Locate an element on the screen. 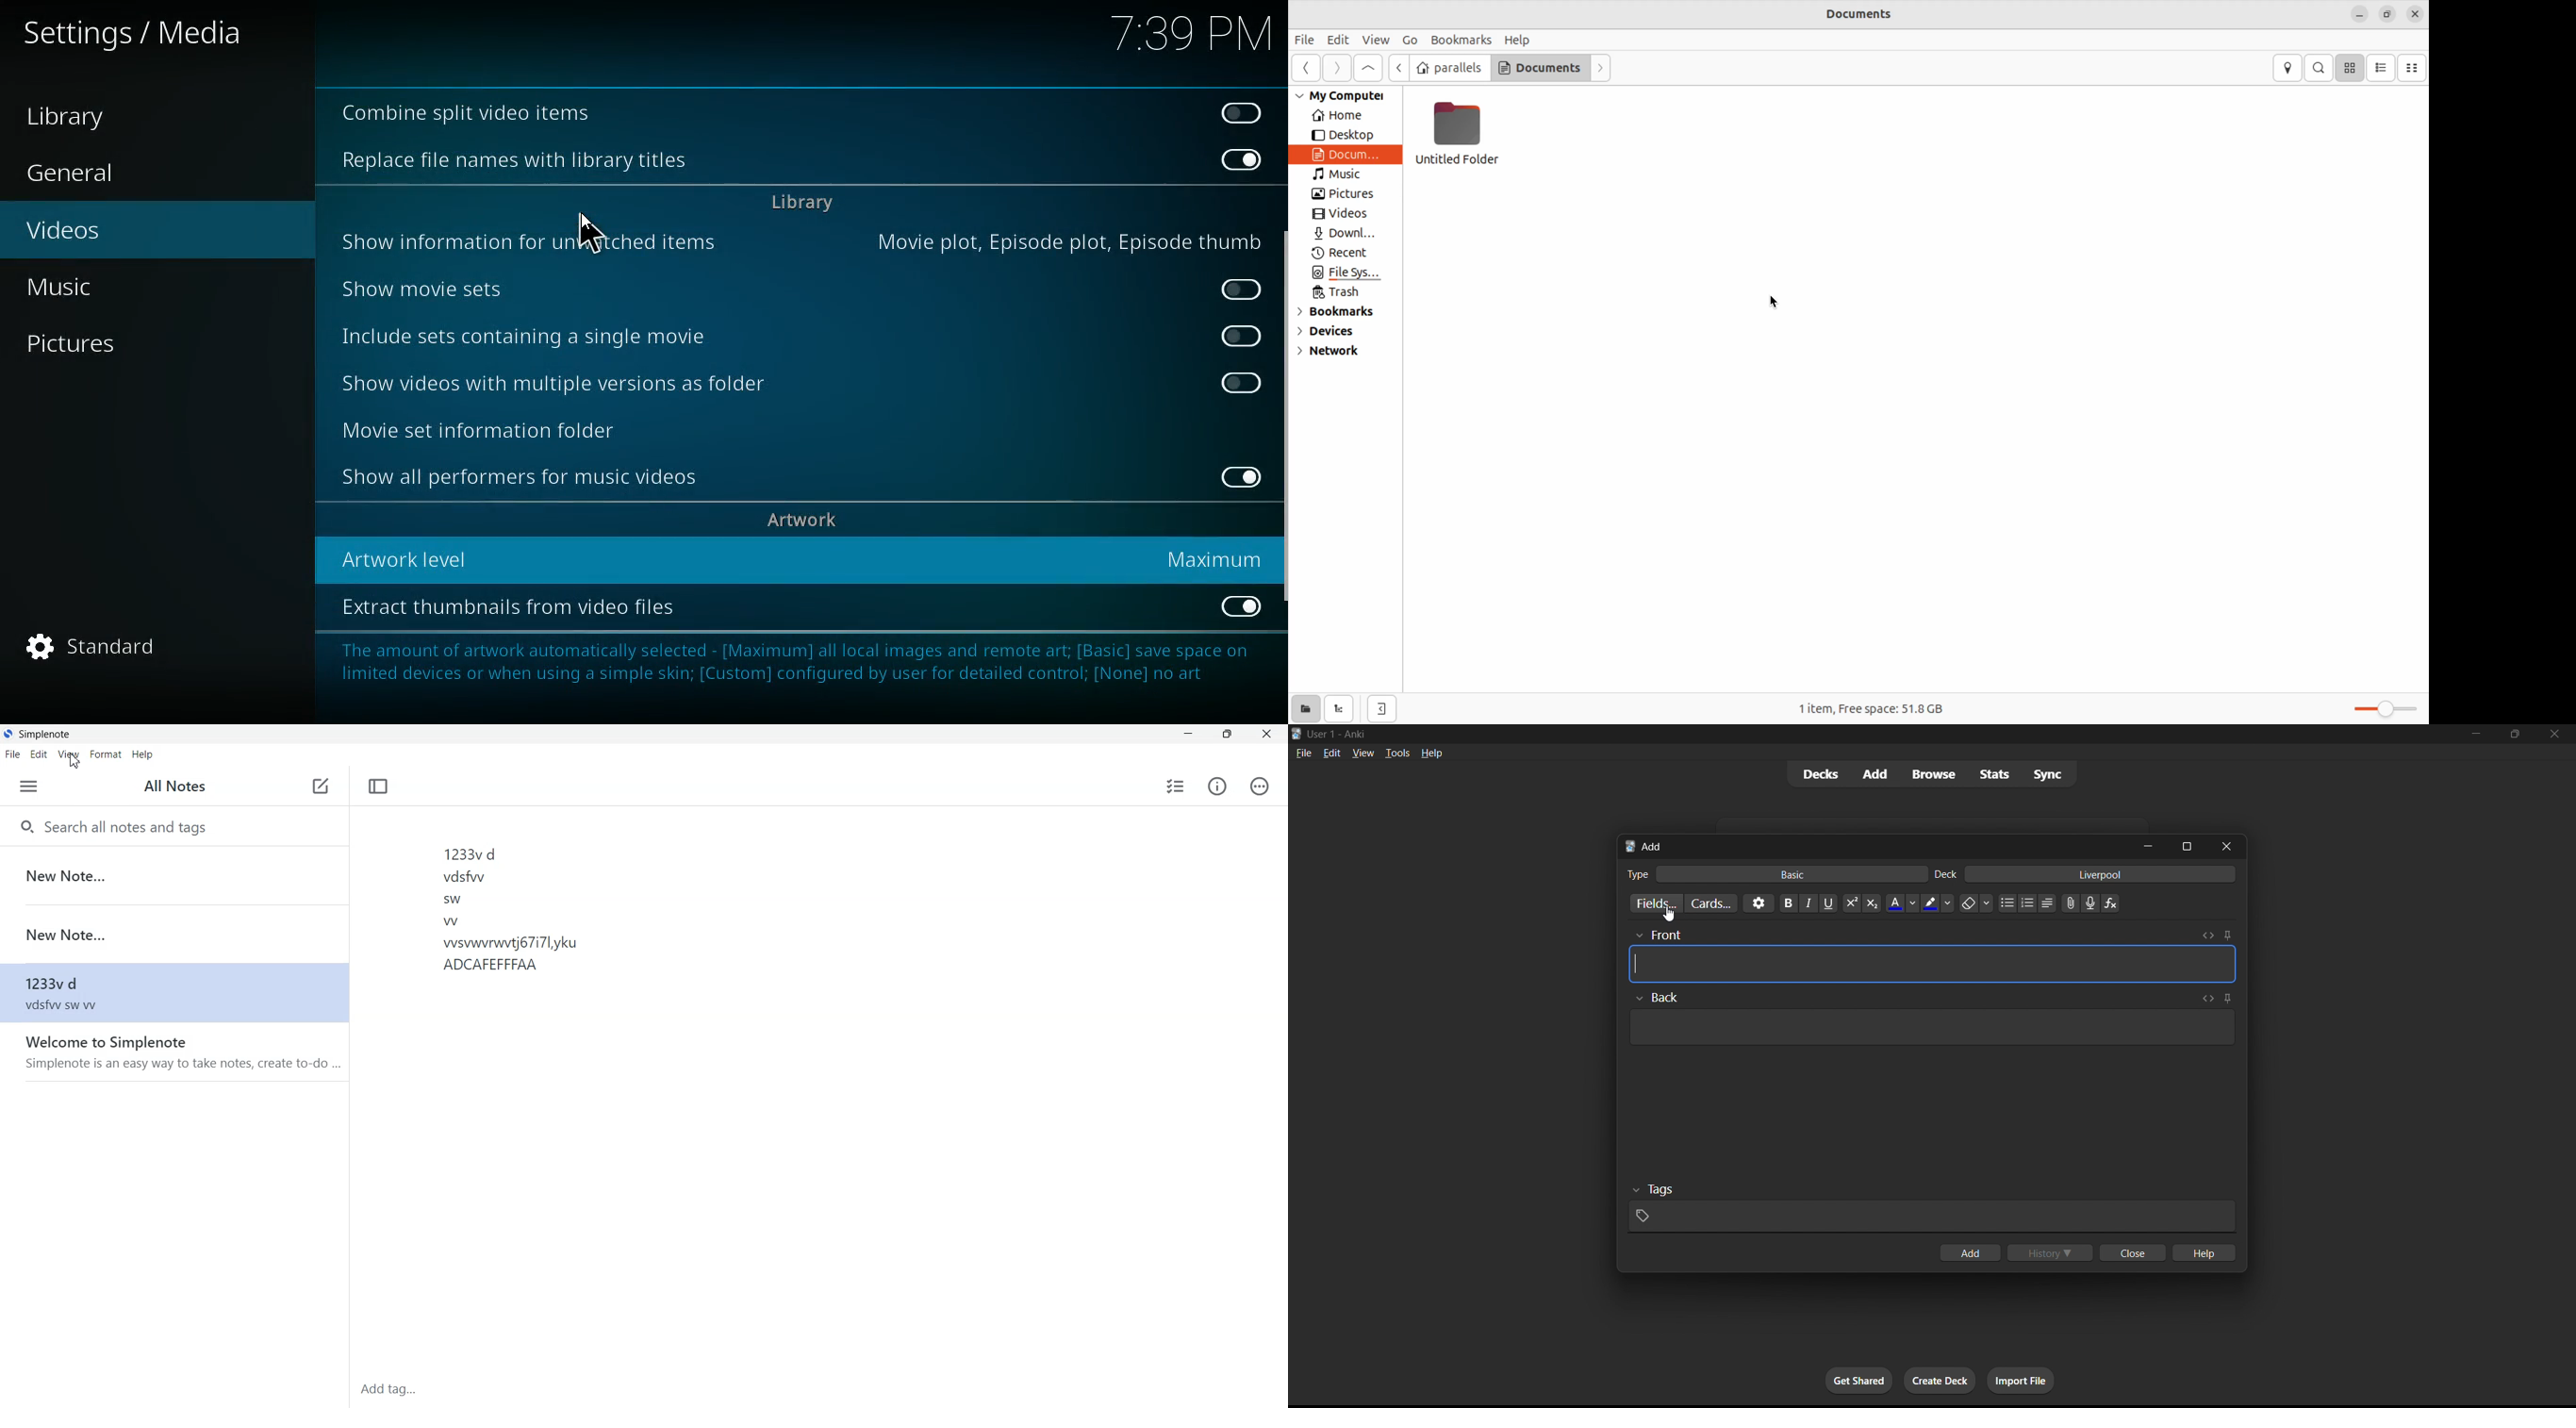 This screenshot has width=2576, height=1428. view is located at coordinates (1363, 752).